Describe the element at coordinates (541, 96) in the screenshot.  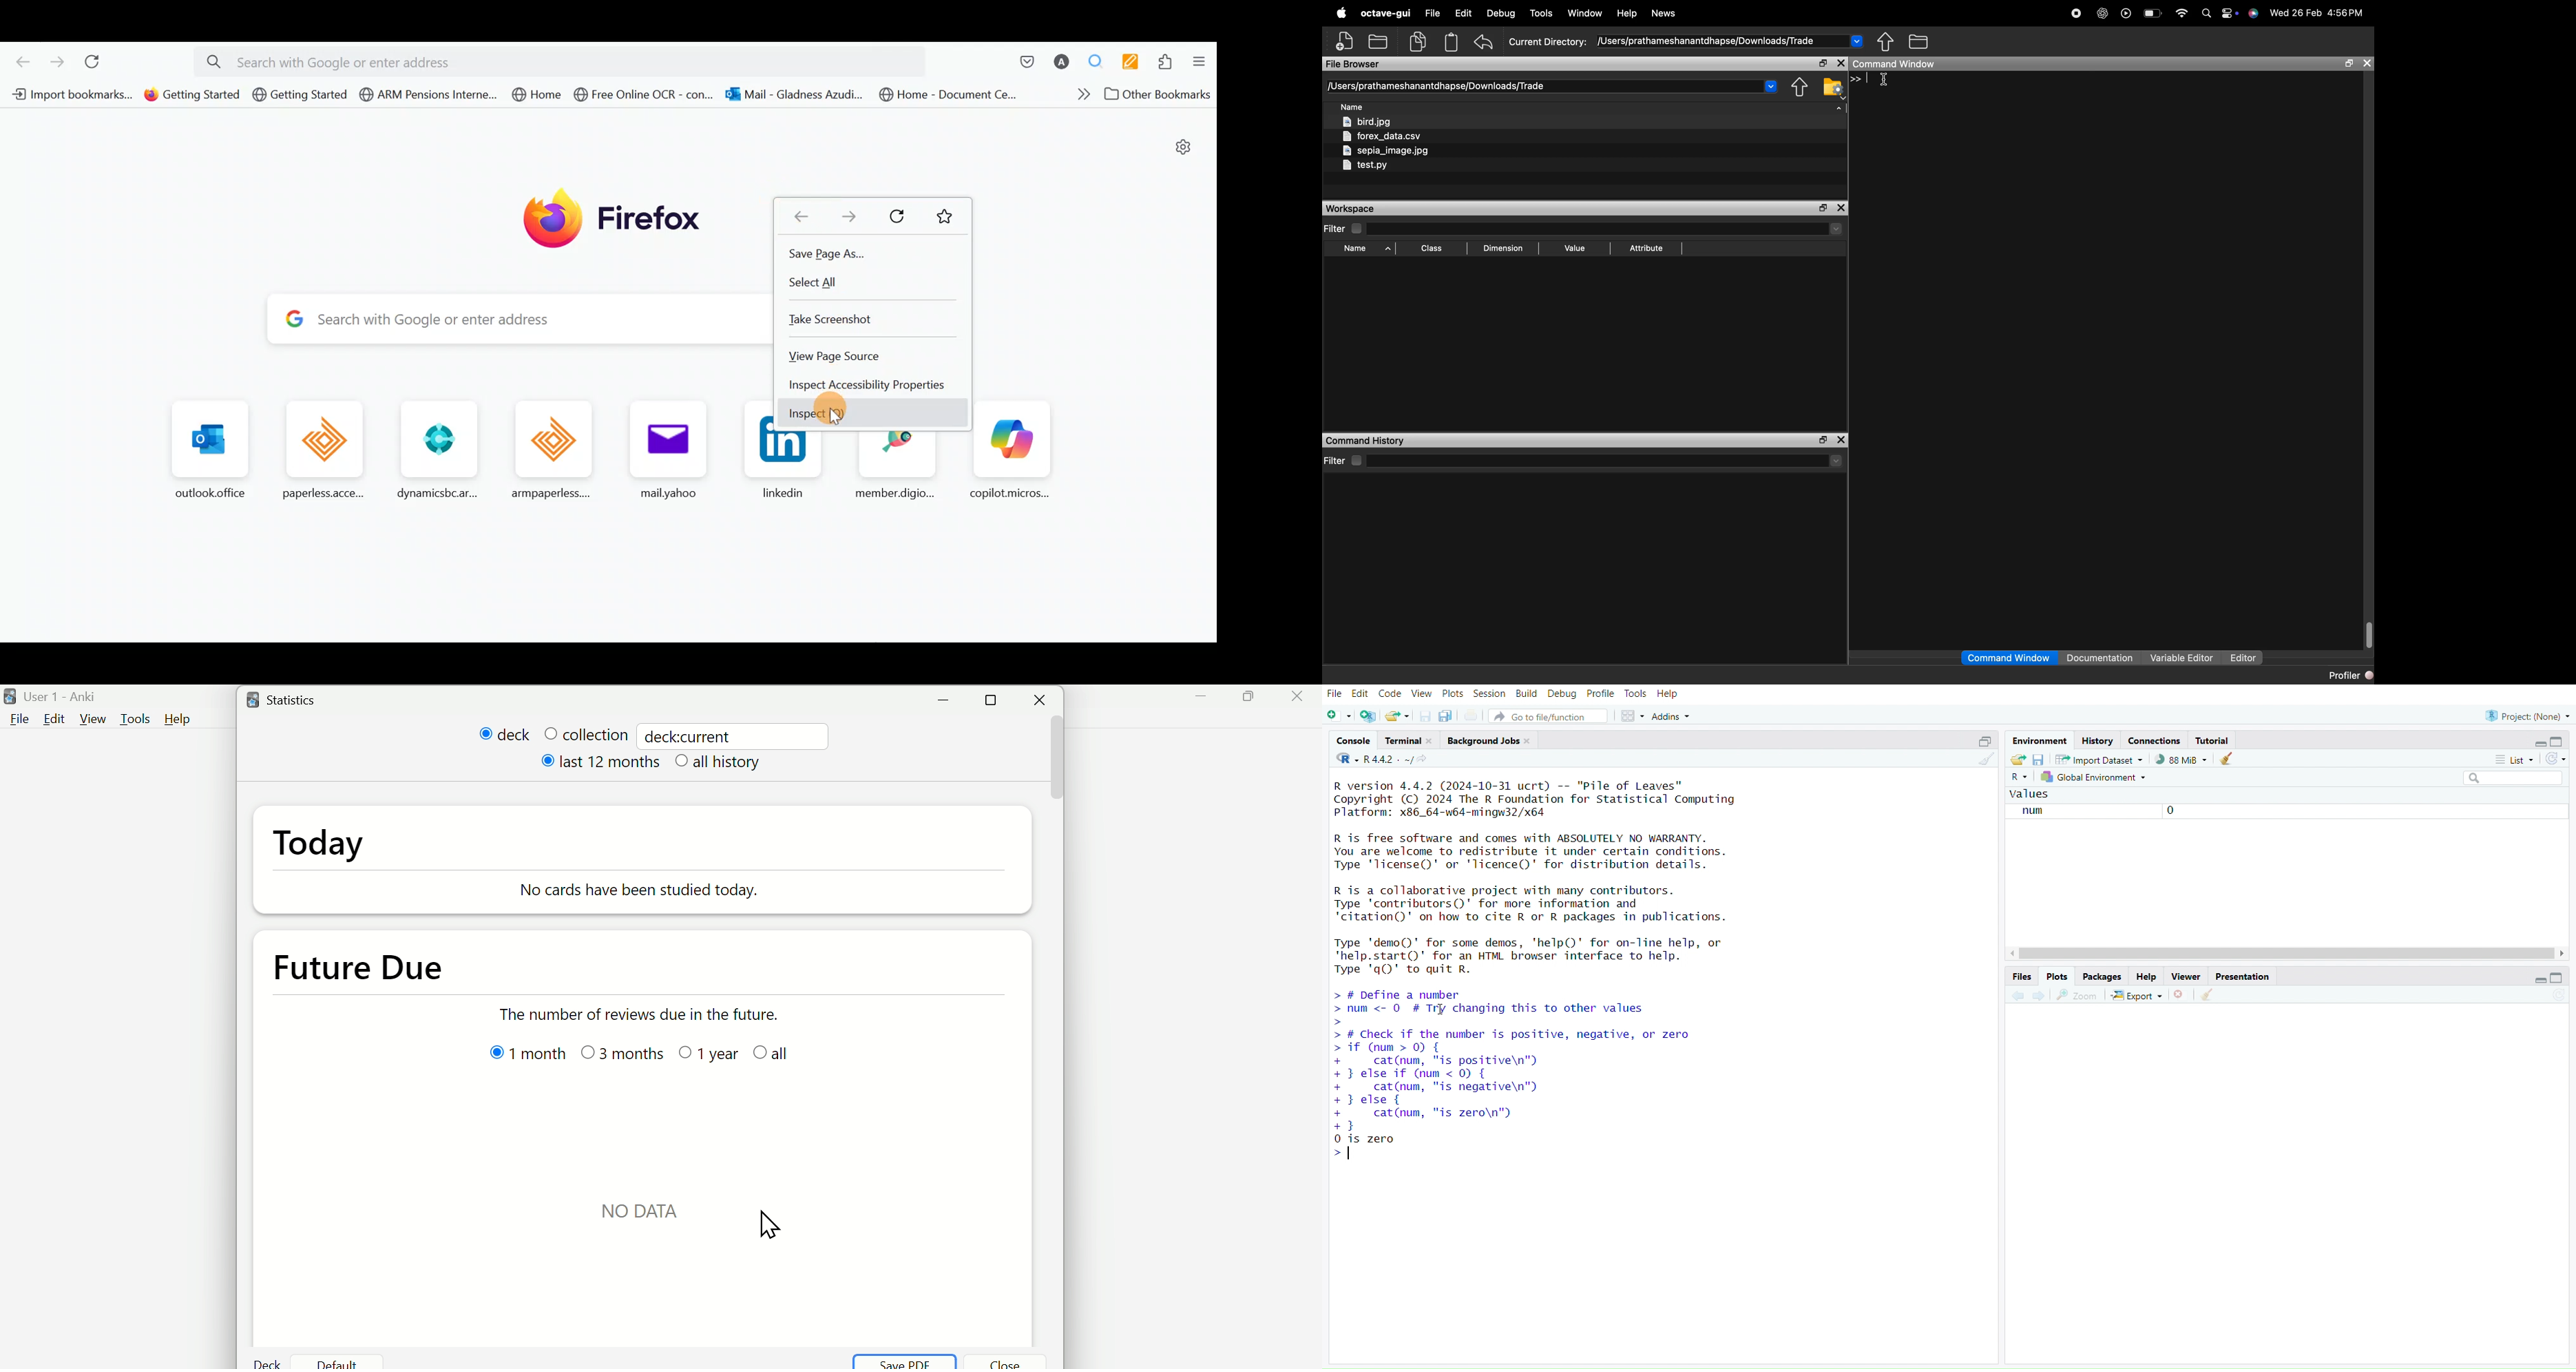
I see `Bookmark 5` at that location.